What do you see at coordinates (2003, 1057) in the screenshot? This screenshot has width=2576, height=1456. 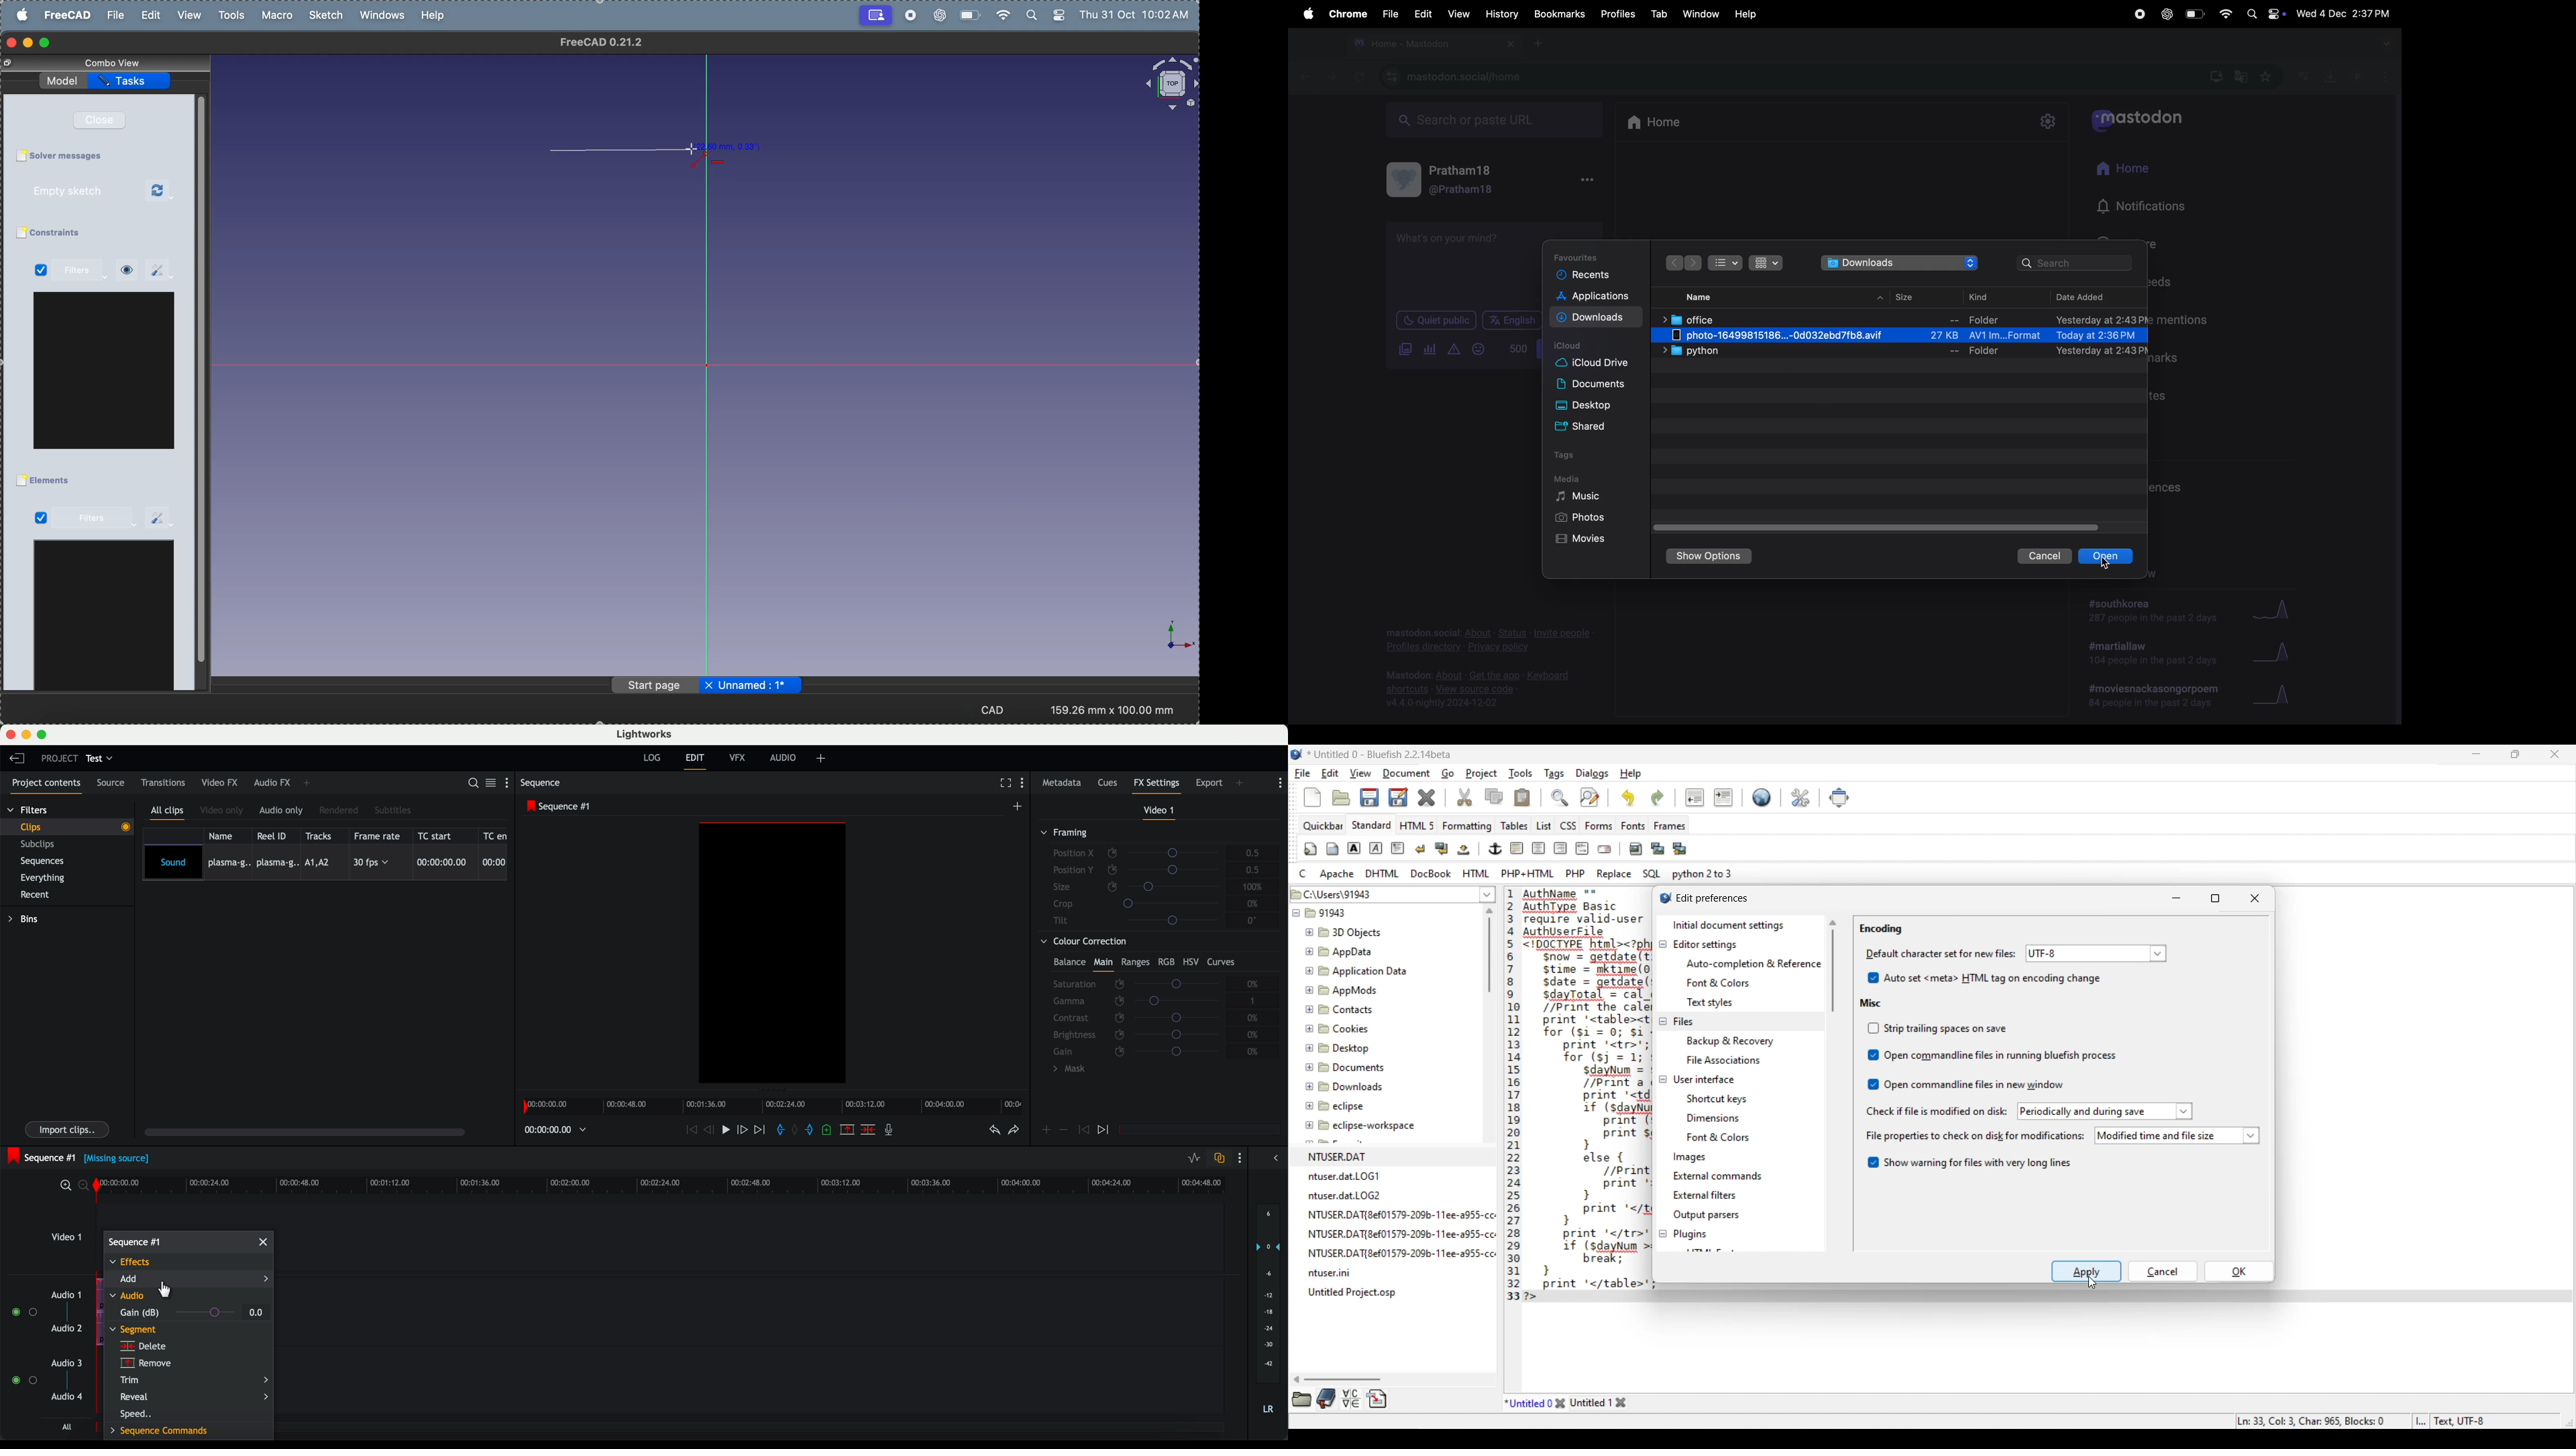 I see `Misc toggle options` at bounding box center [2003, 1057].